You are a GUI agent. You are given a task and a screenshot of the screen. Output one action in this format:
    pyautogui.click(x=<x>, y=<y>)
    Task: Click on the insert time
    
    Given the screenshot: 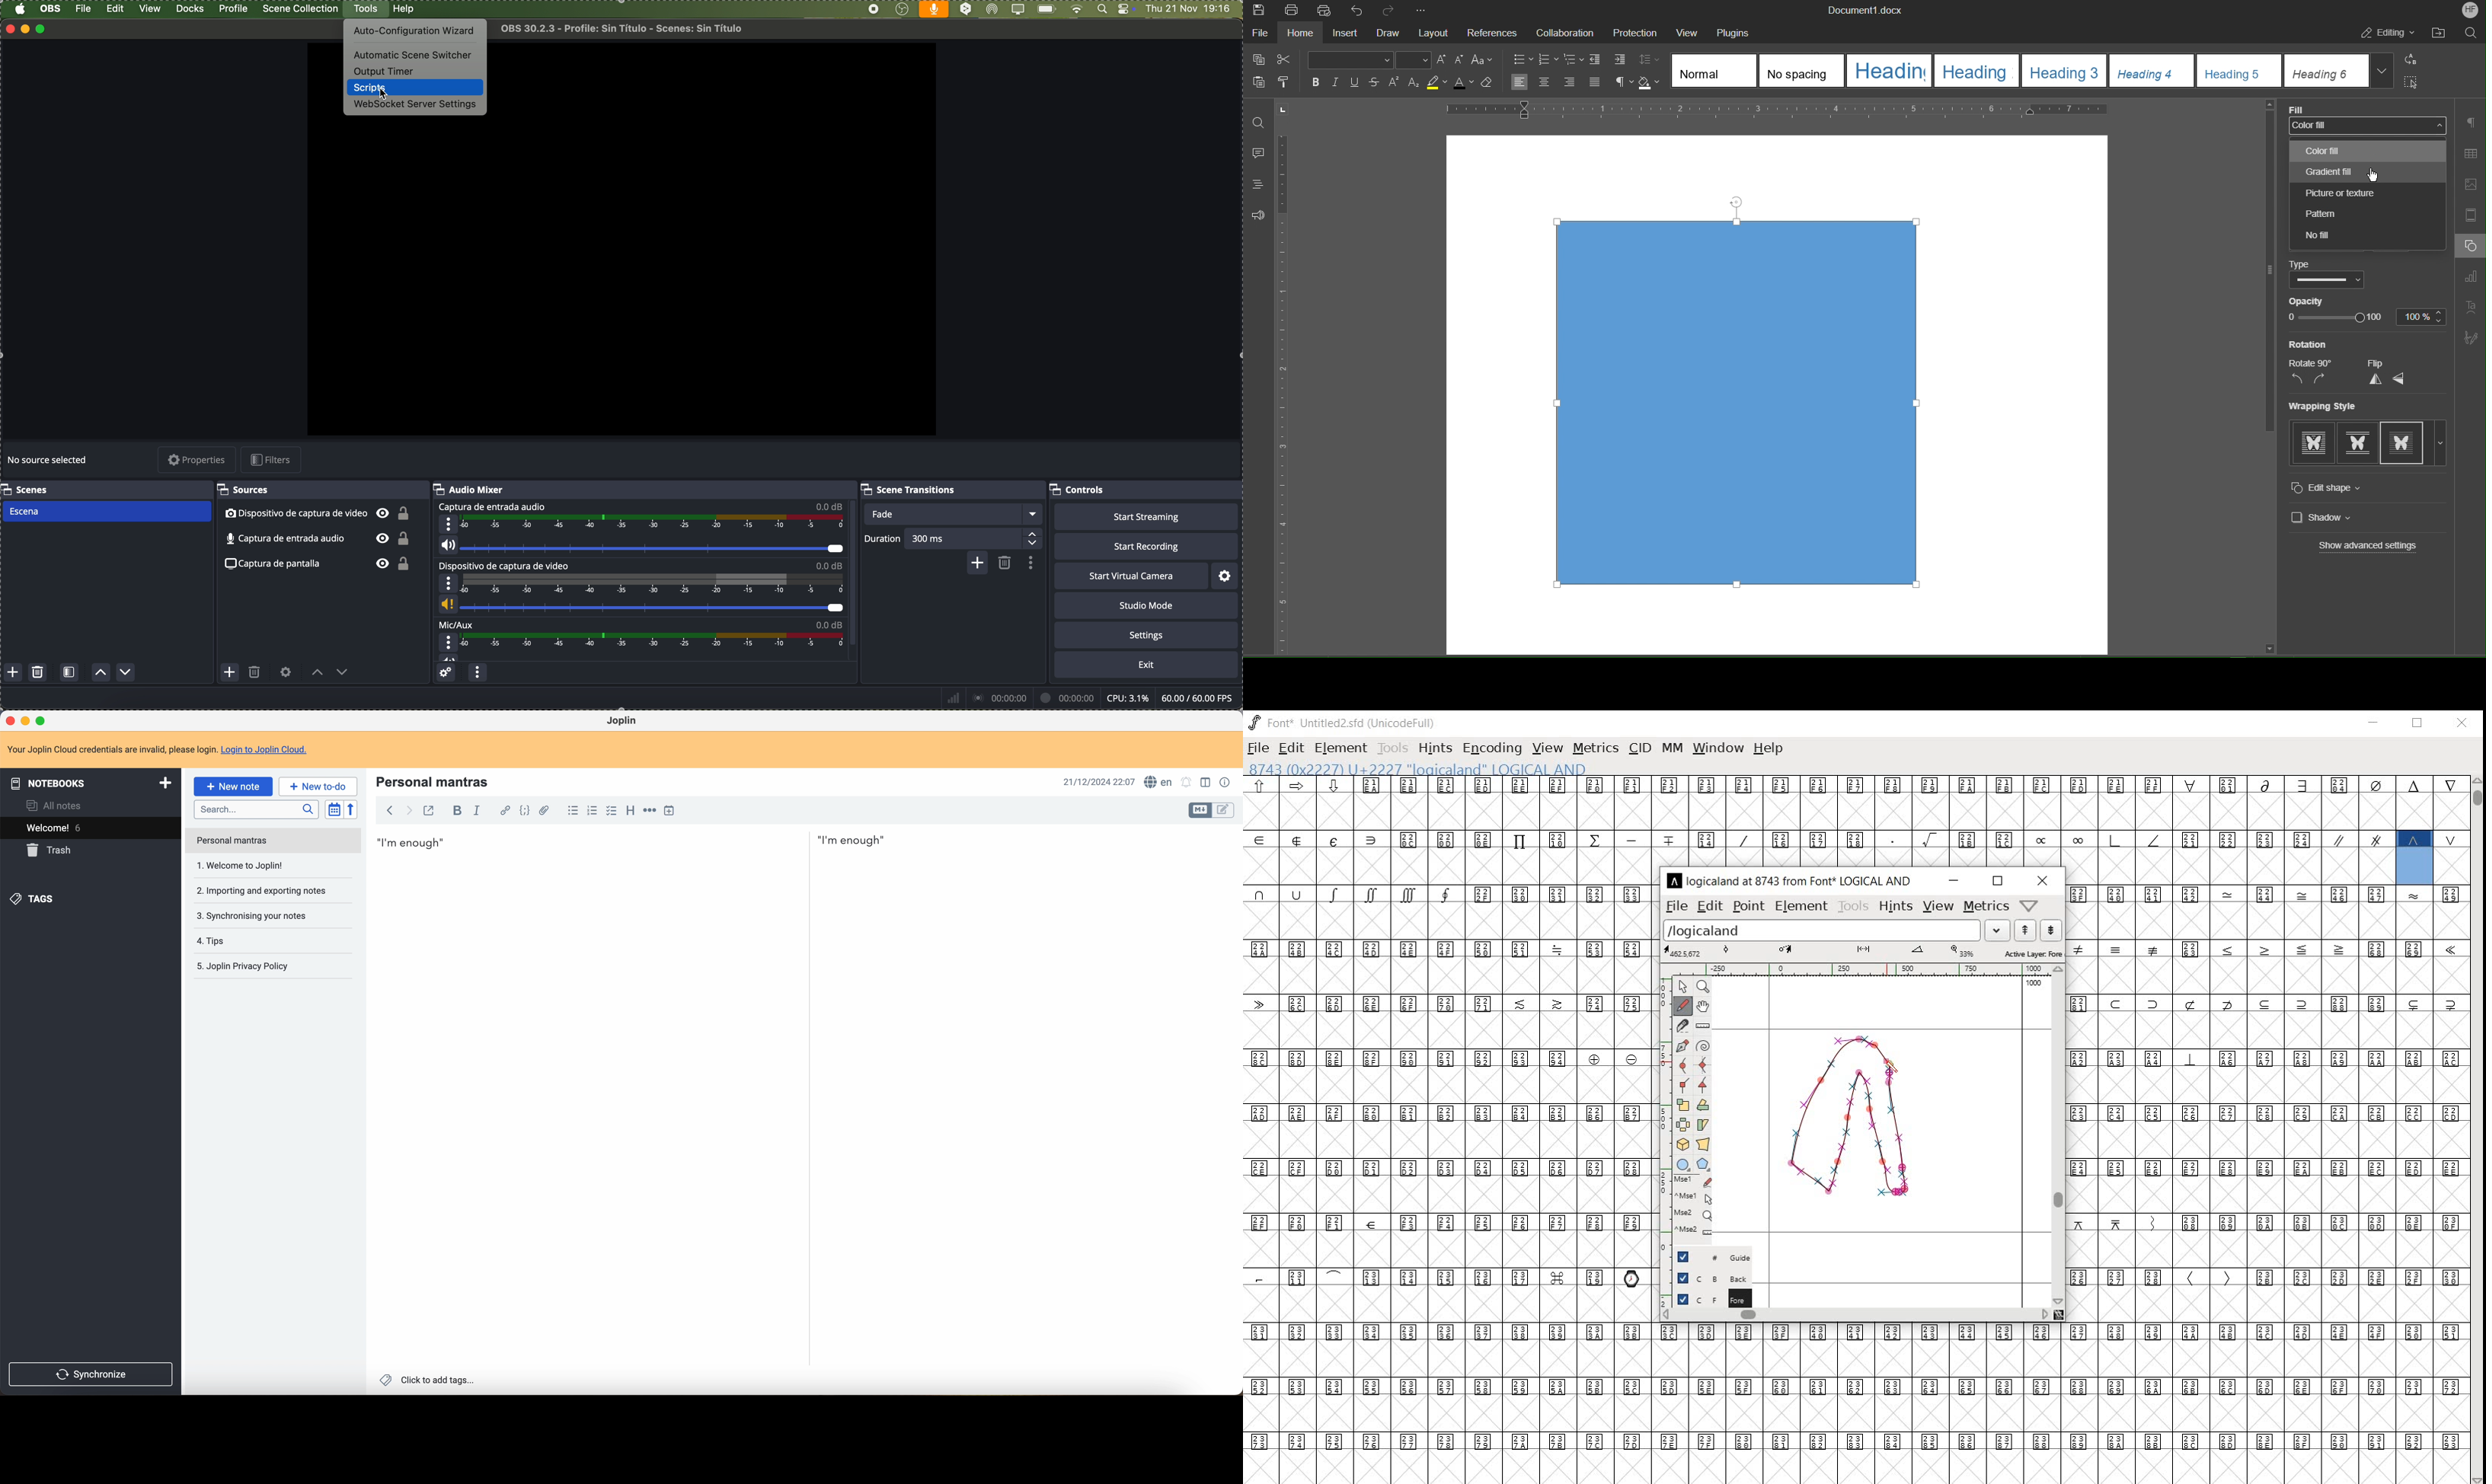 What is the action you would take?
    pyautogui.click(x=669, y=810)
    